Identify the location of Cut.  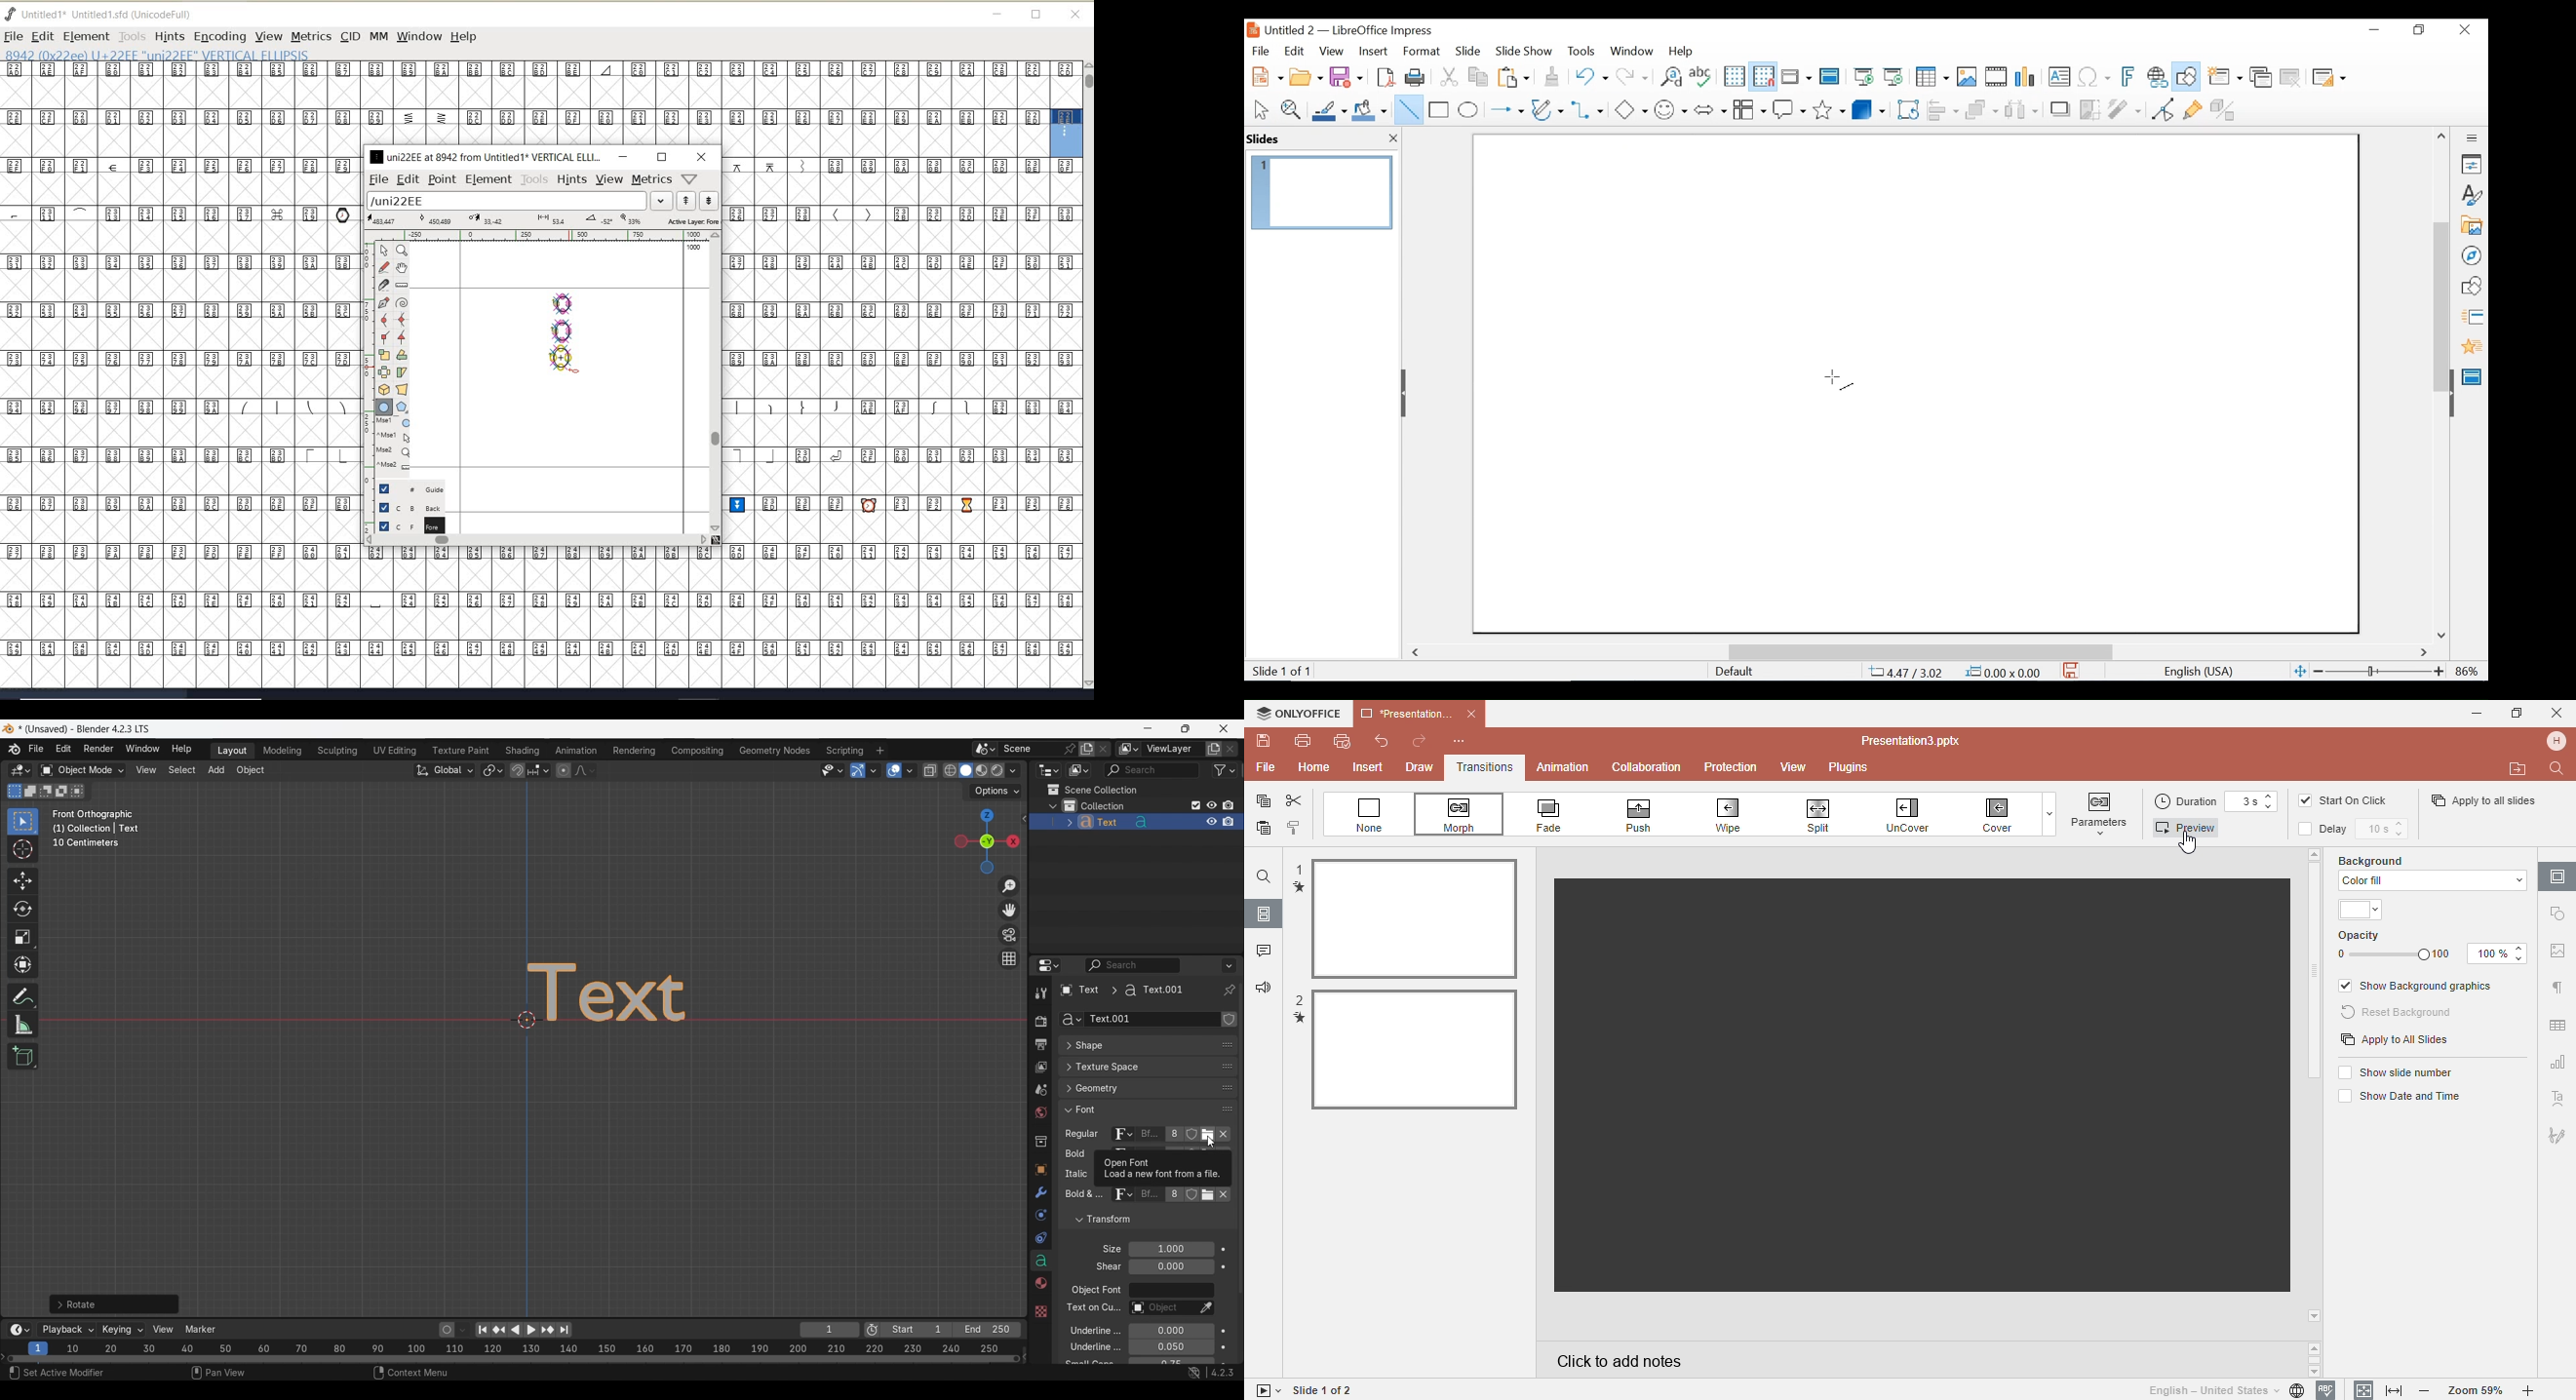
(1295, 801).